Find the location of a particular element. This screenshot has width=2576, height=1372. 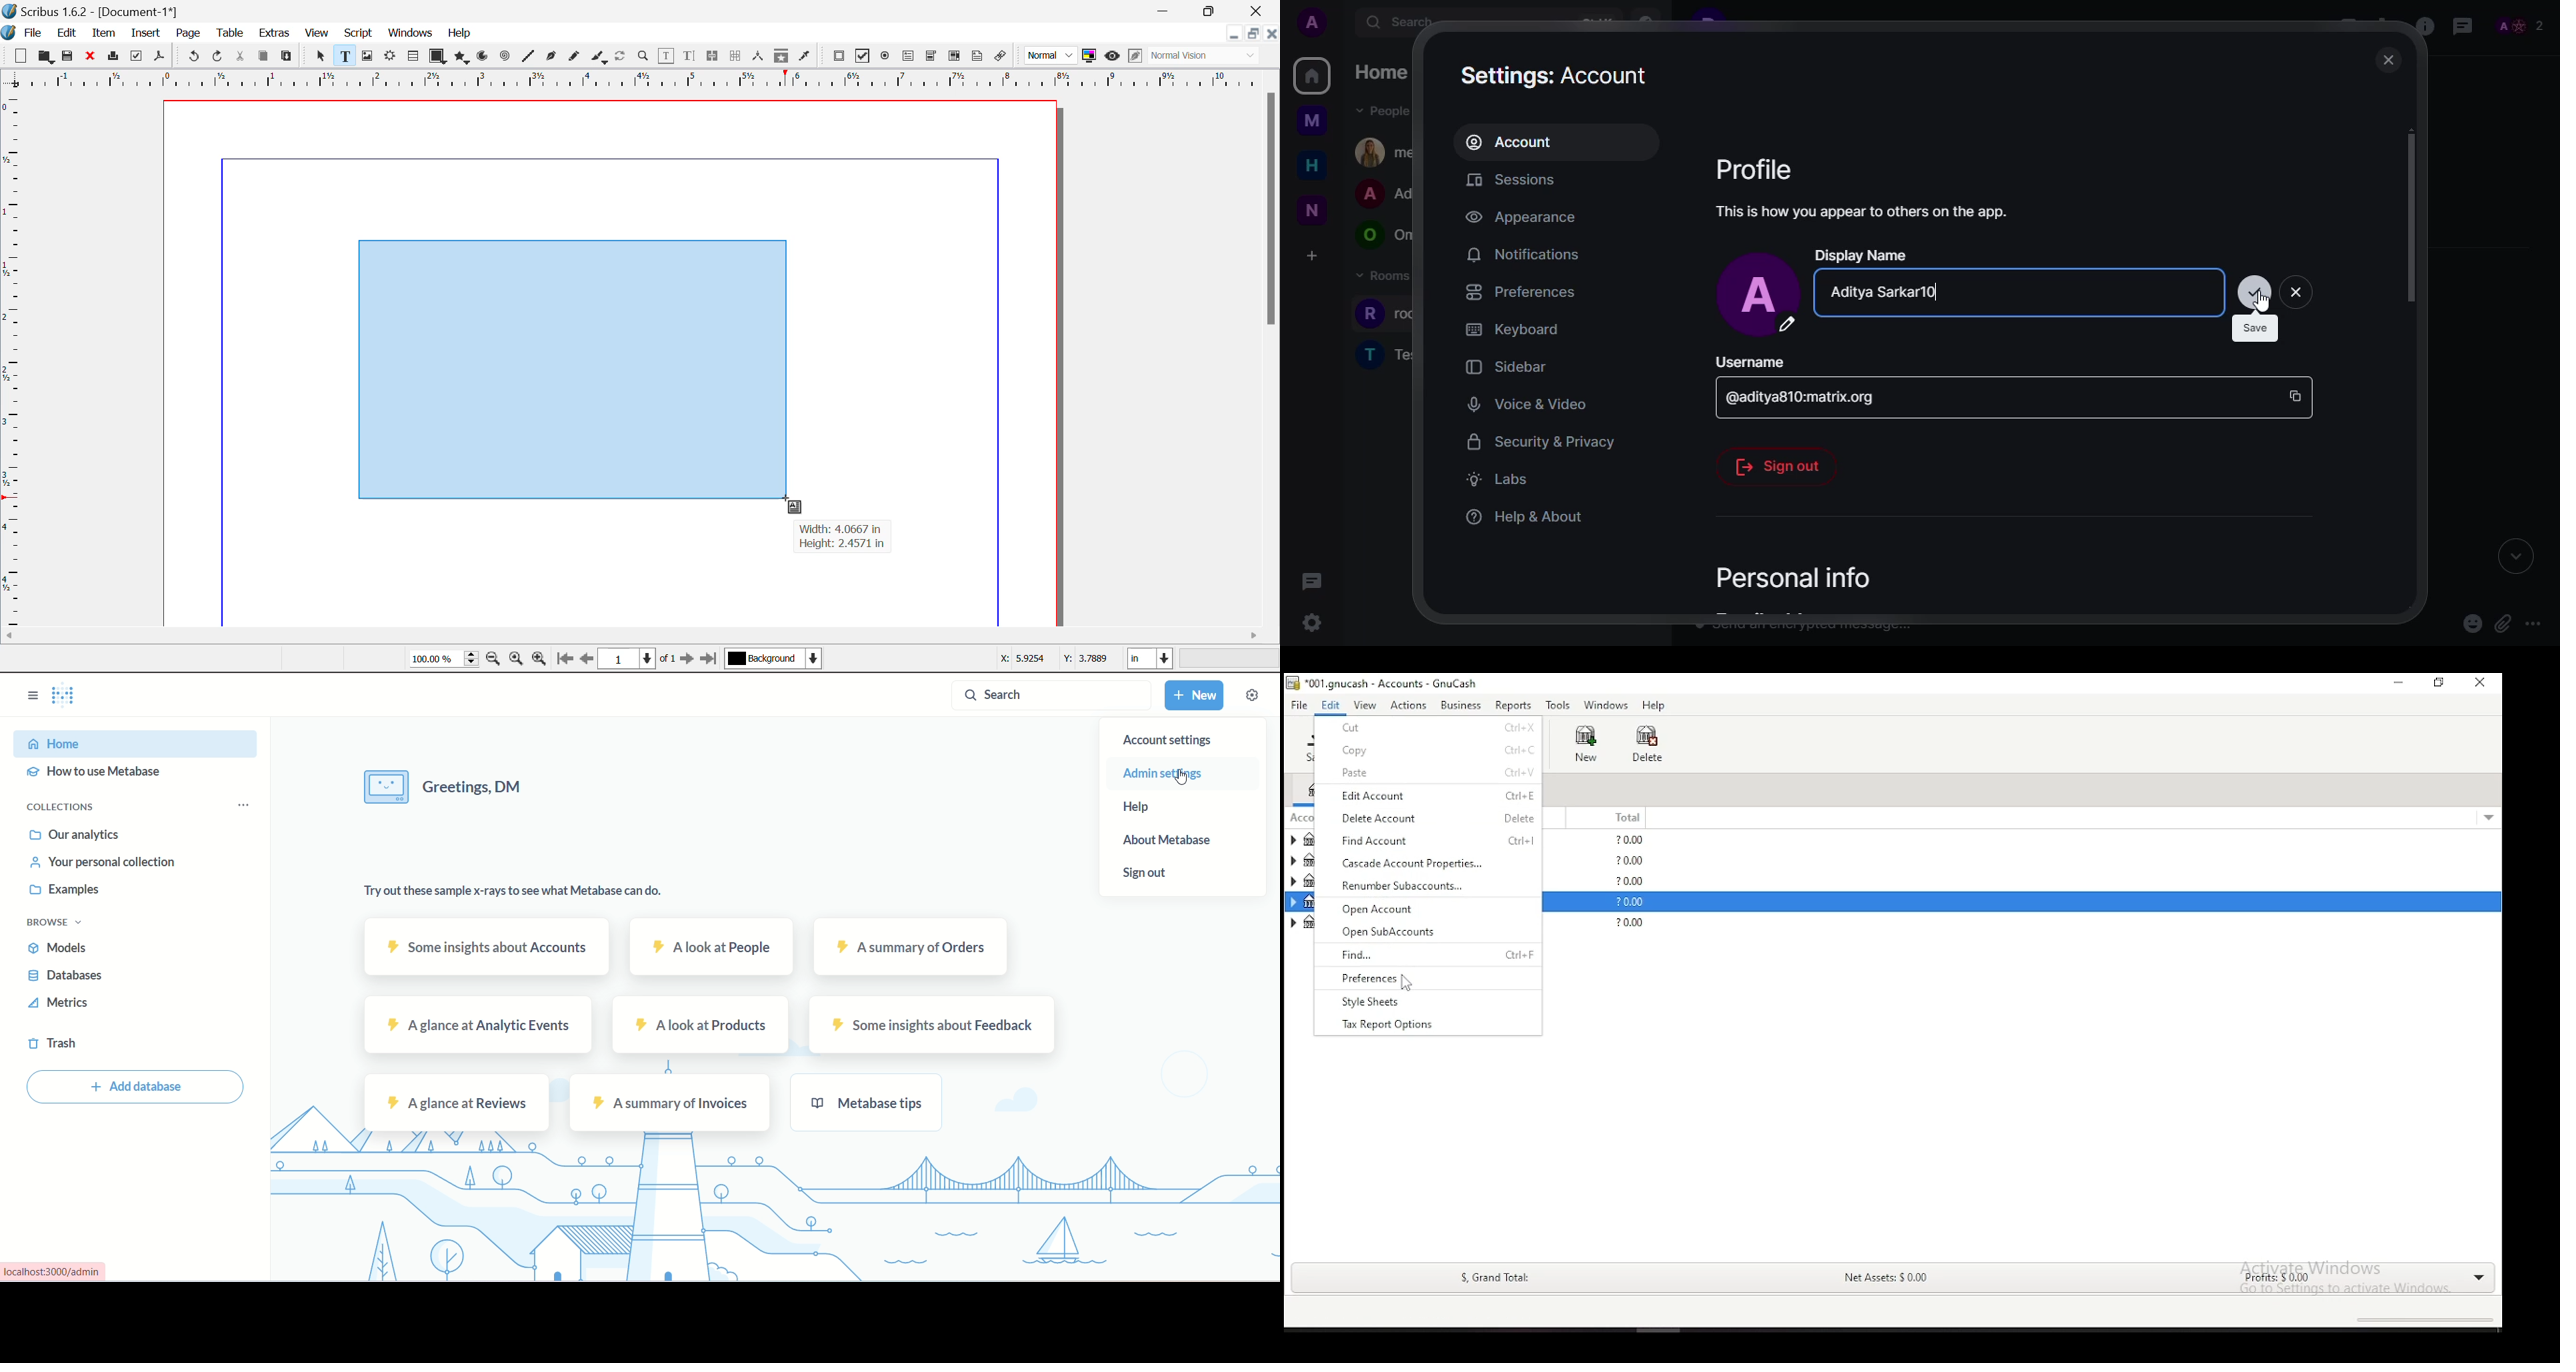

file is located at coordinates (1298, 706).